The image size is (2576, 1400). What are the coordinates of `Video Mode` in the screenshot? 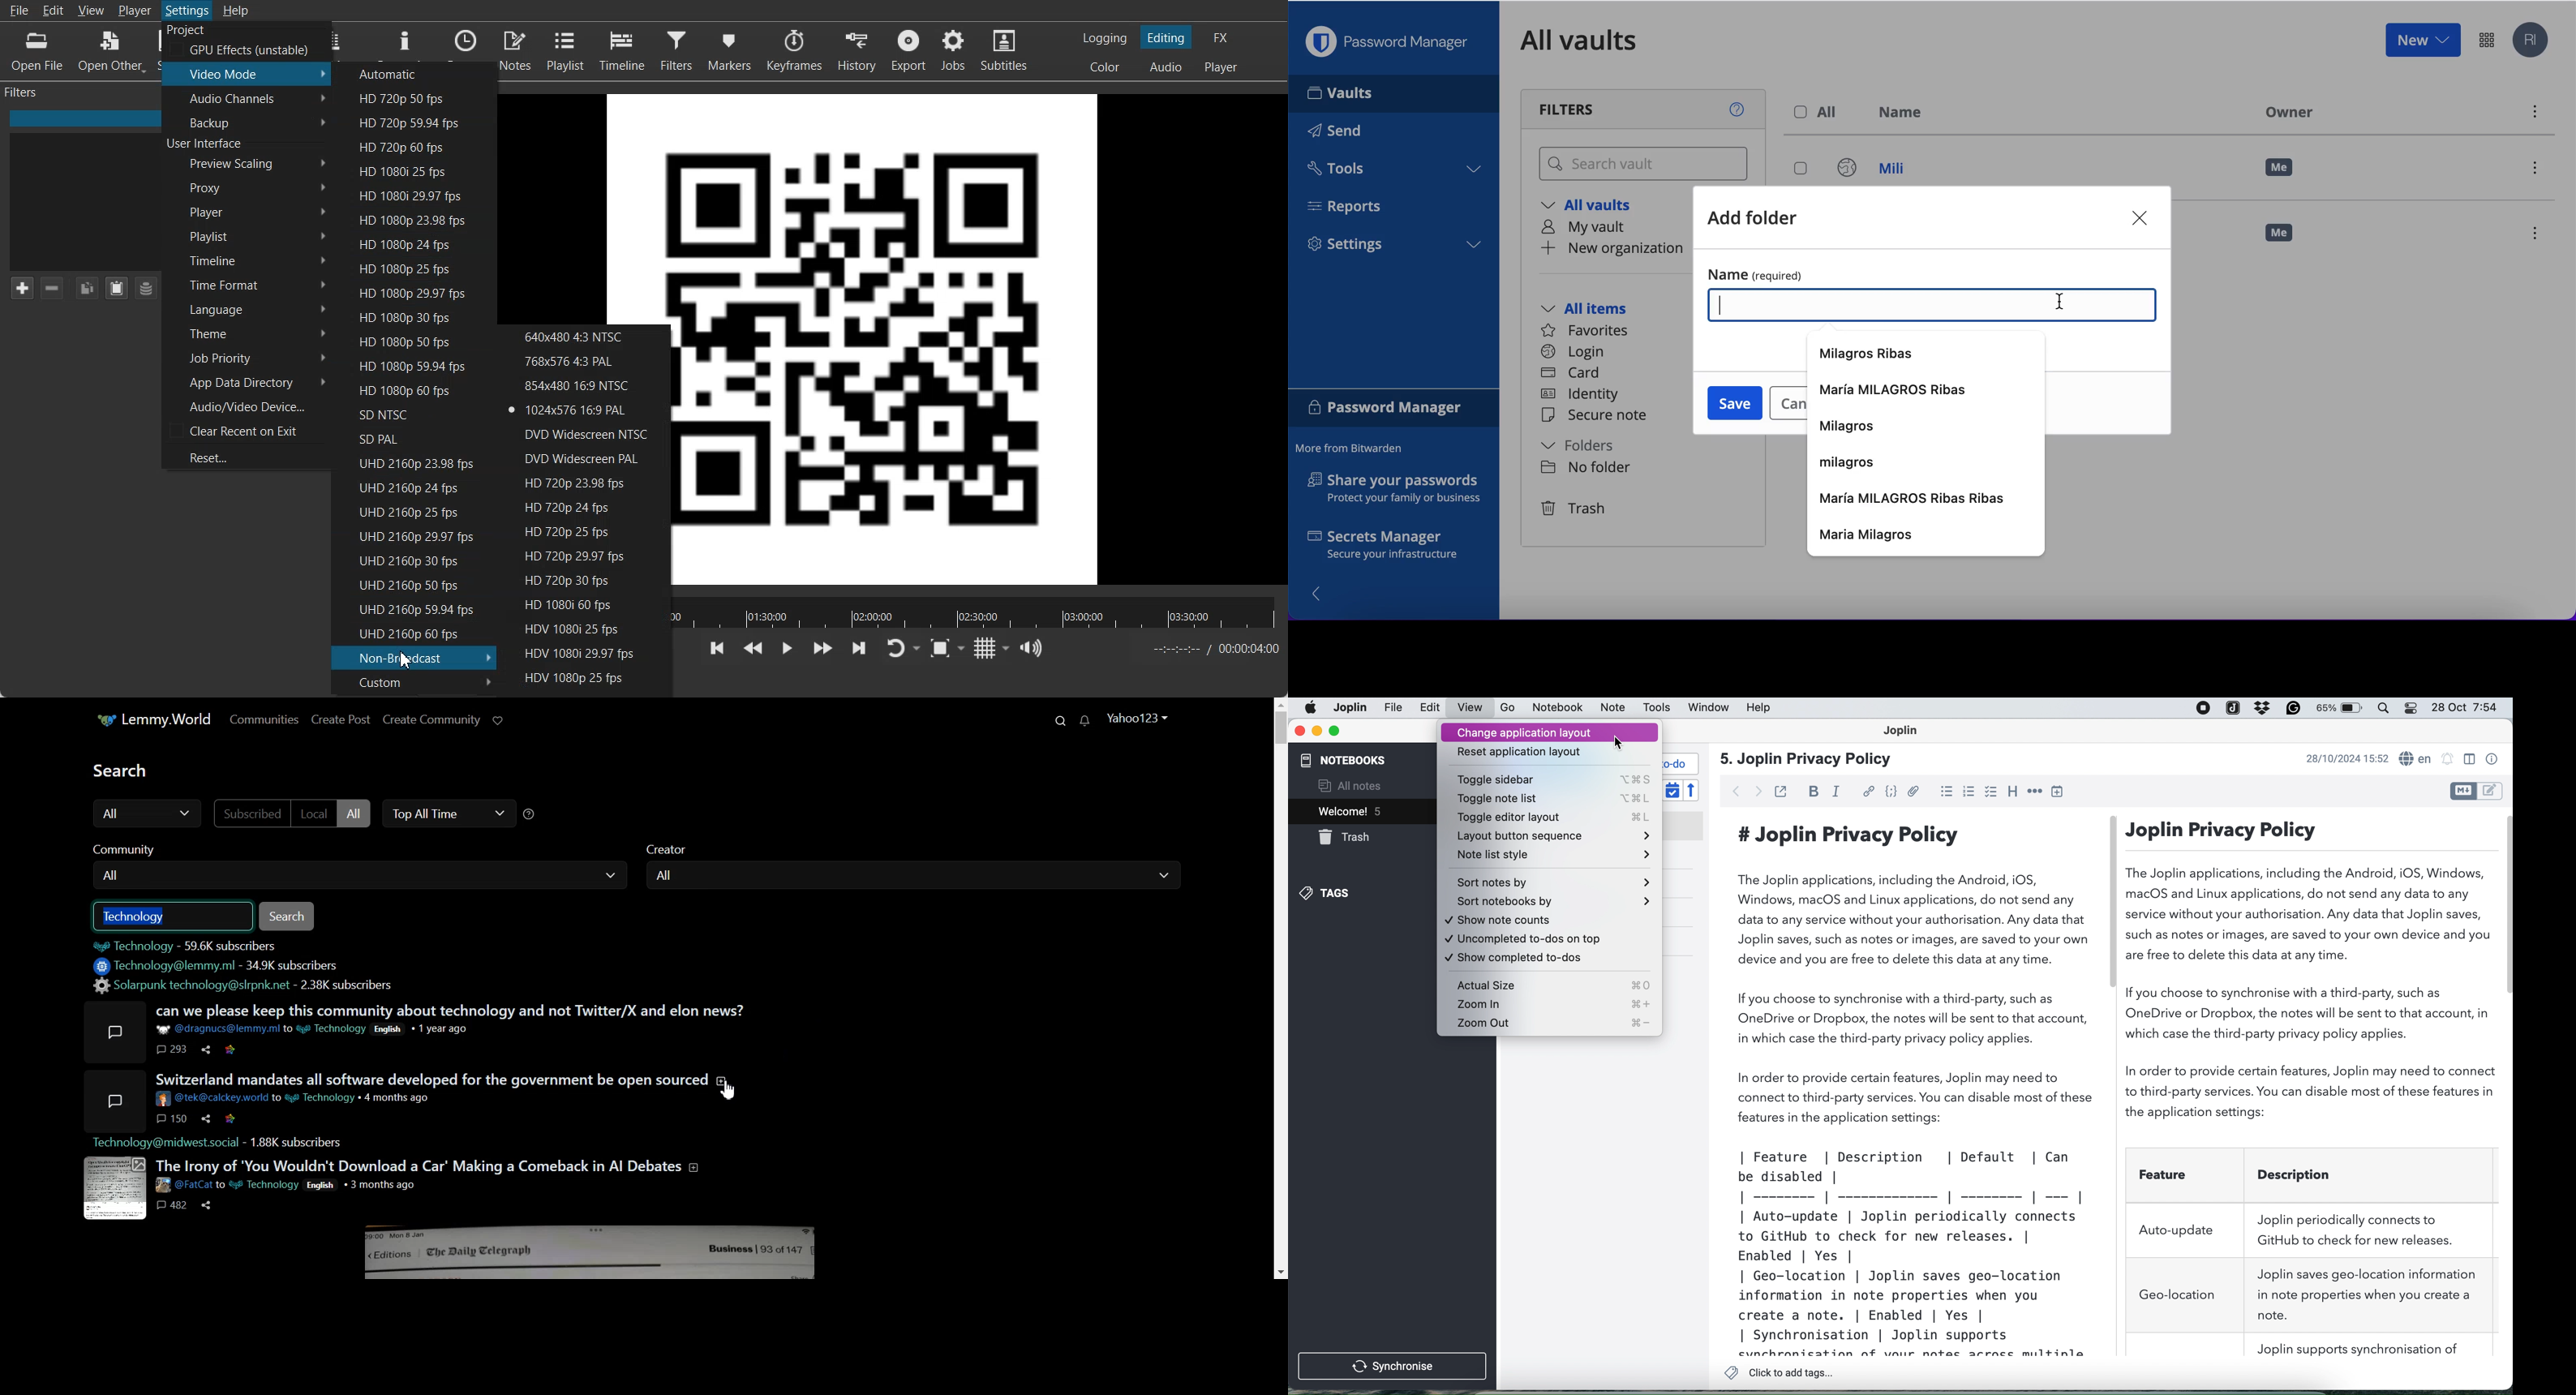 It's located at (247, 73).